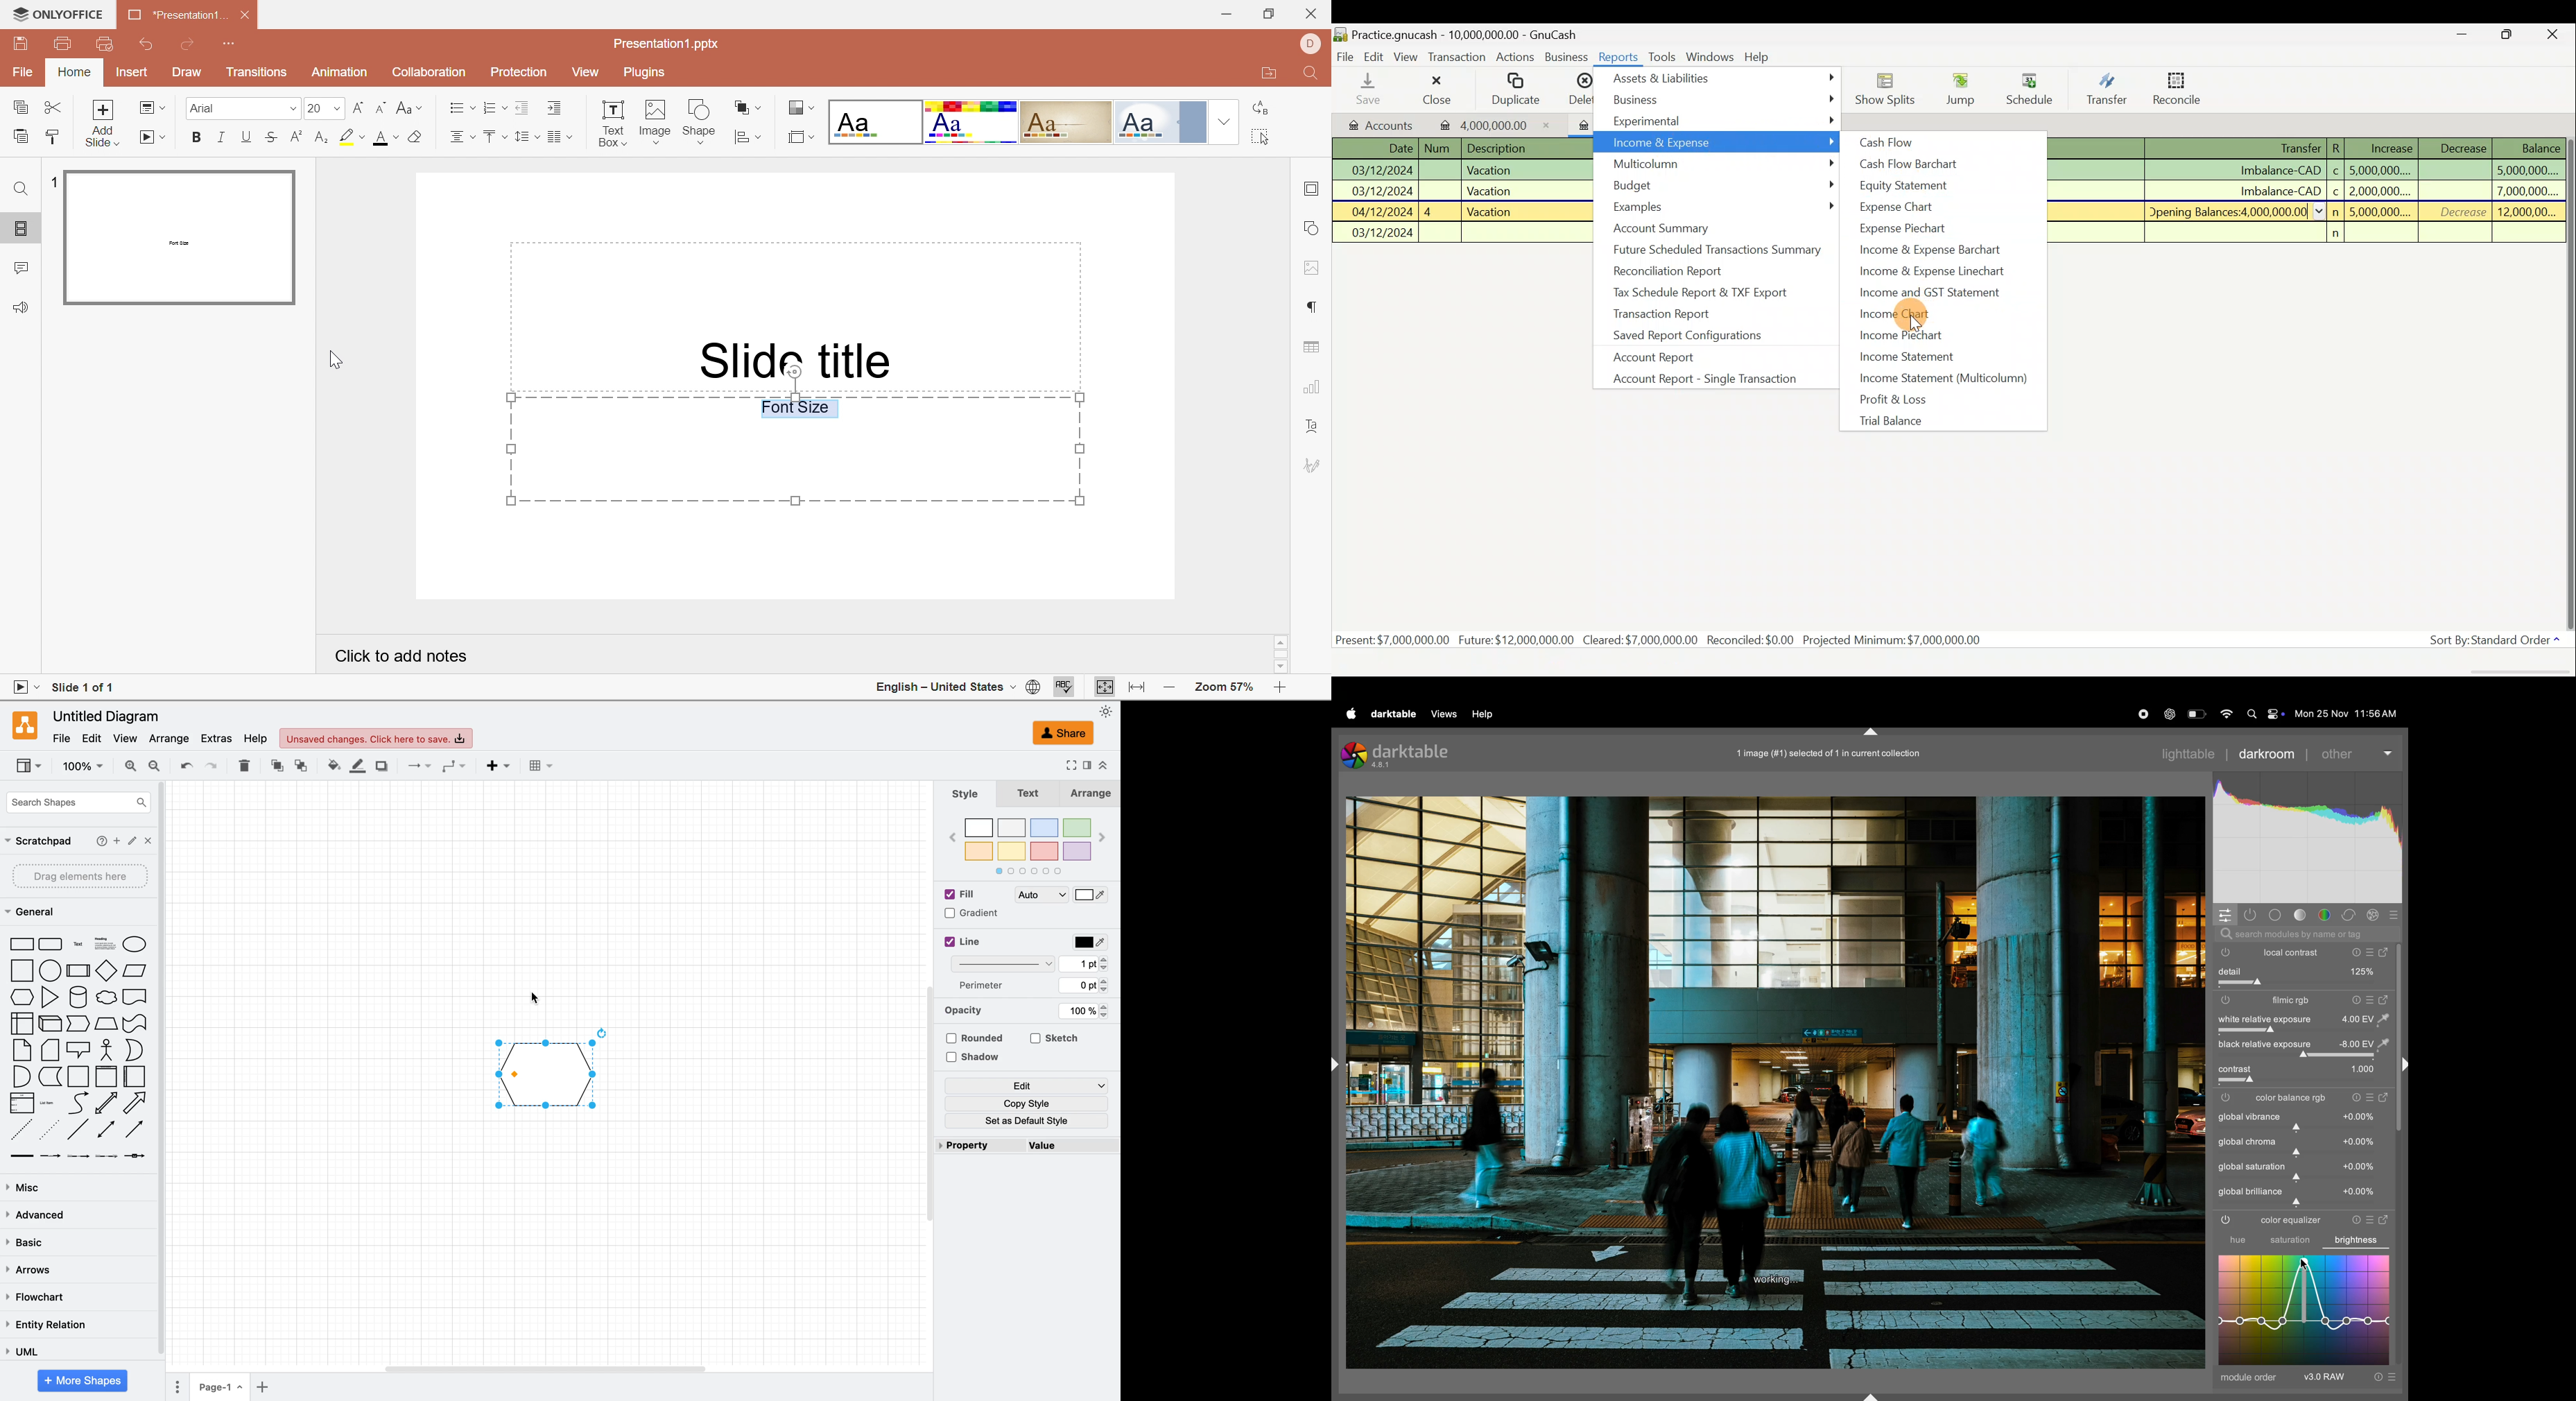 This screenshot has width=2576, height=1428. I want to click on Zoom 57%, so click(1227, 687).